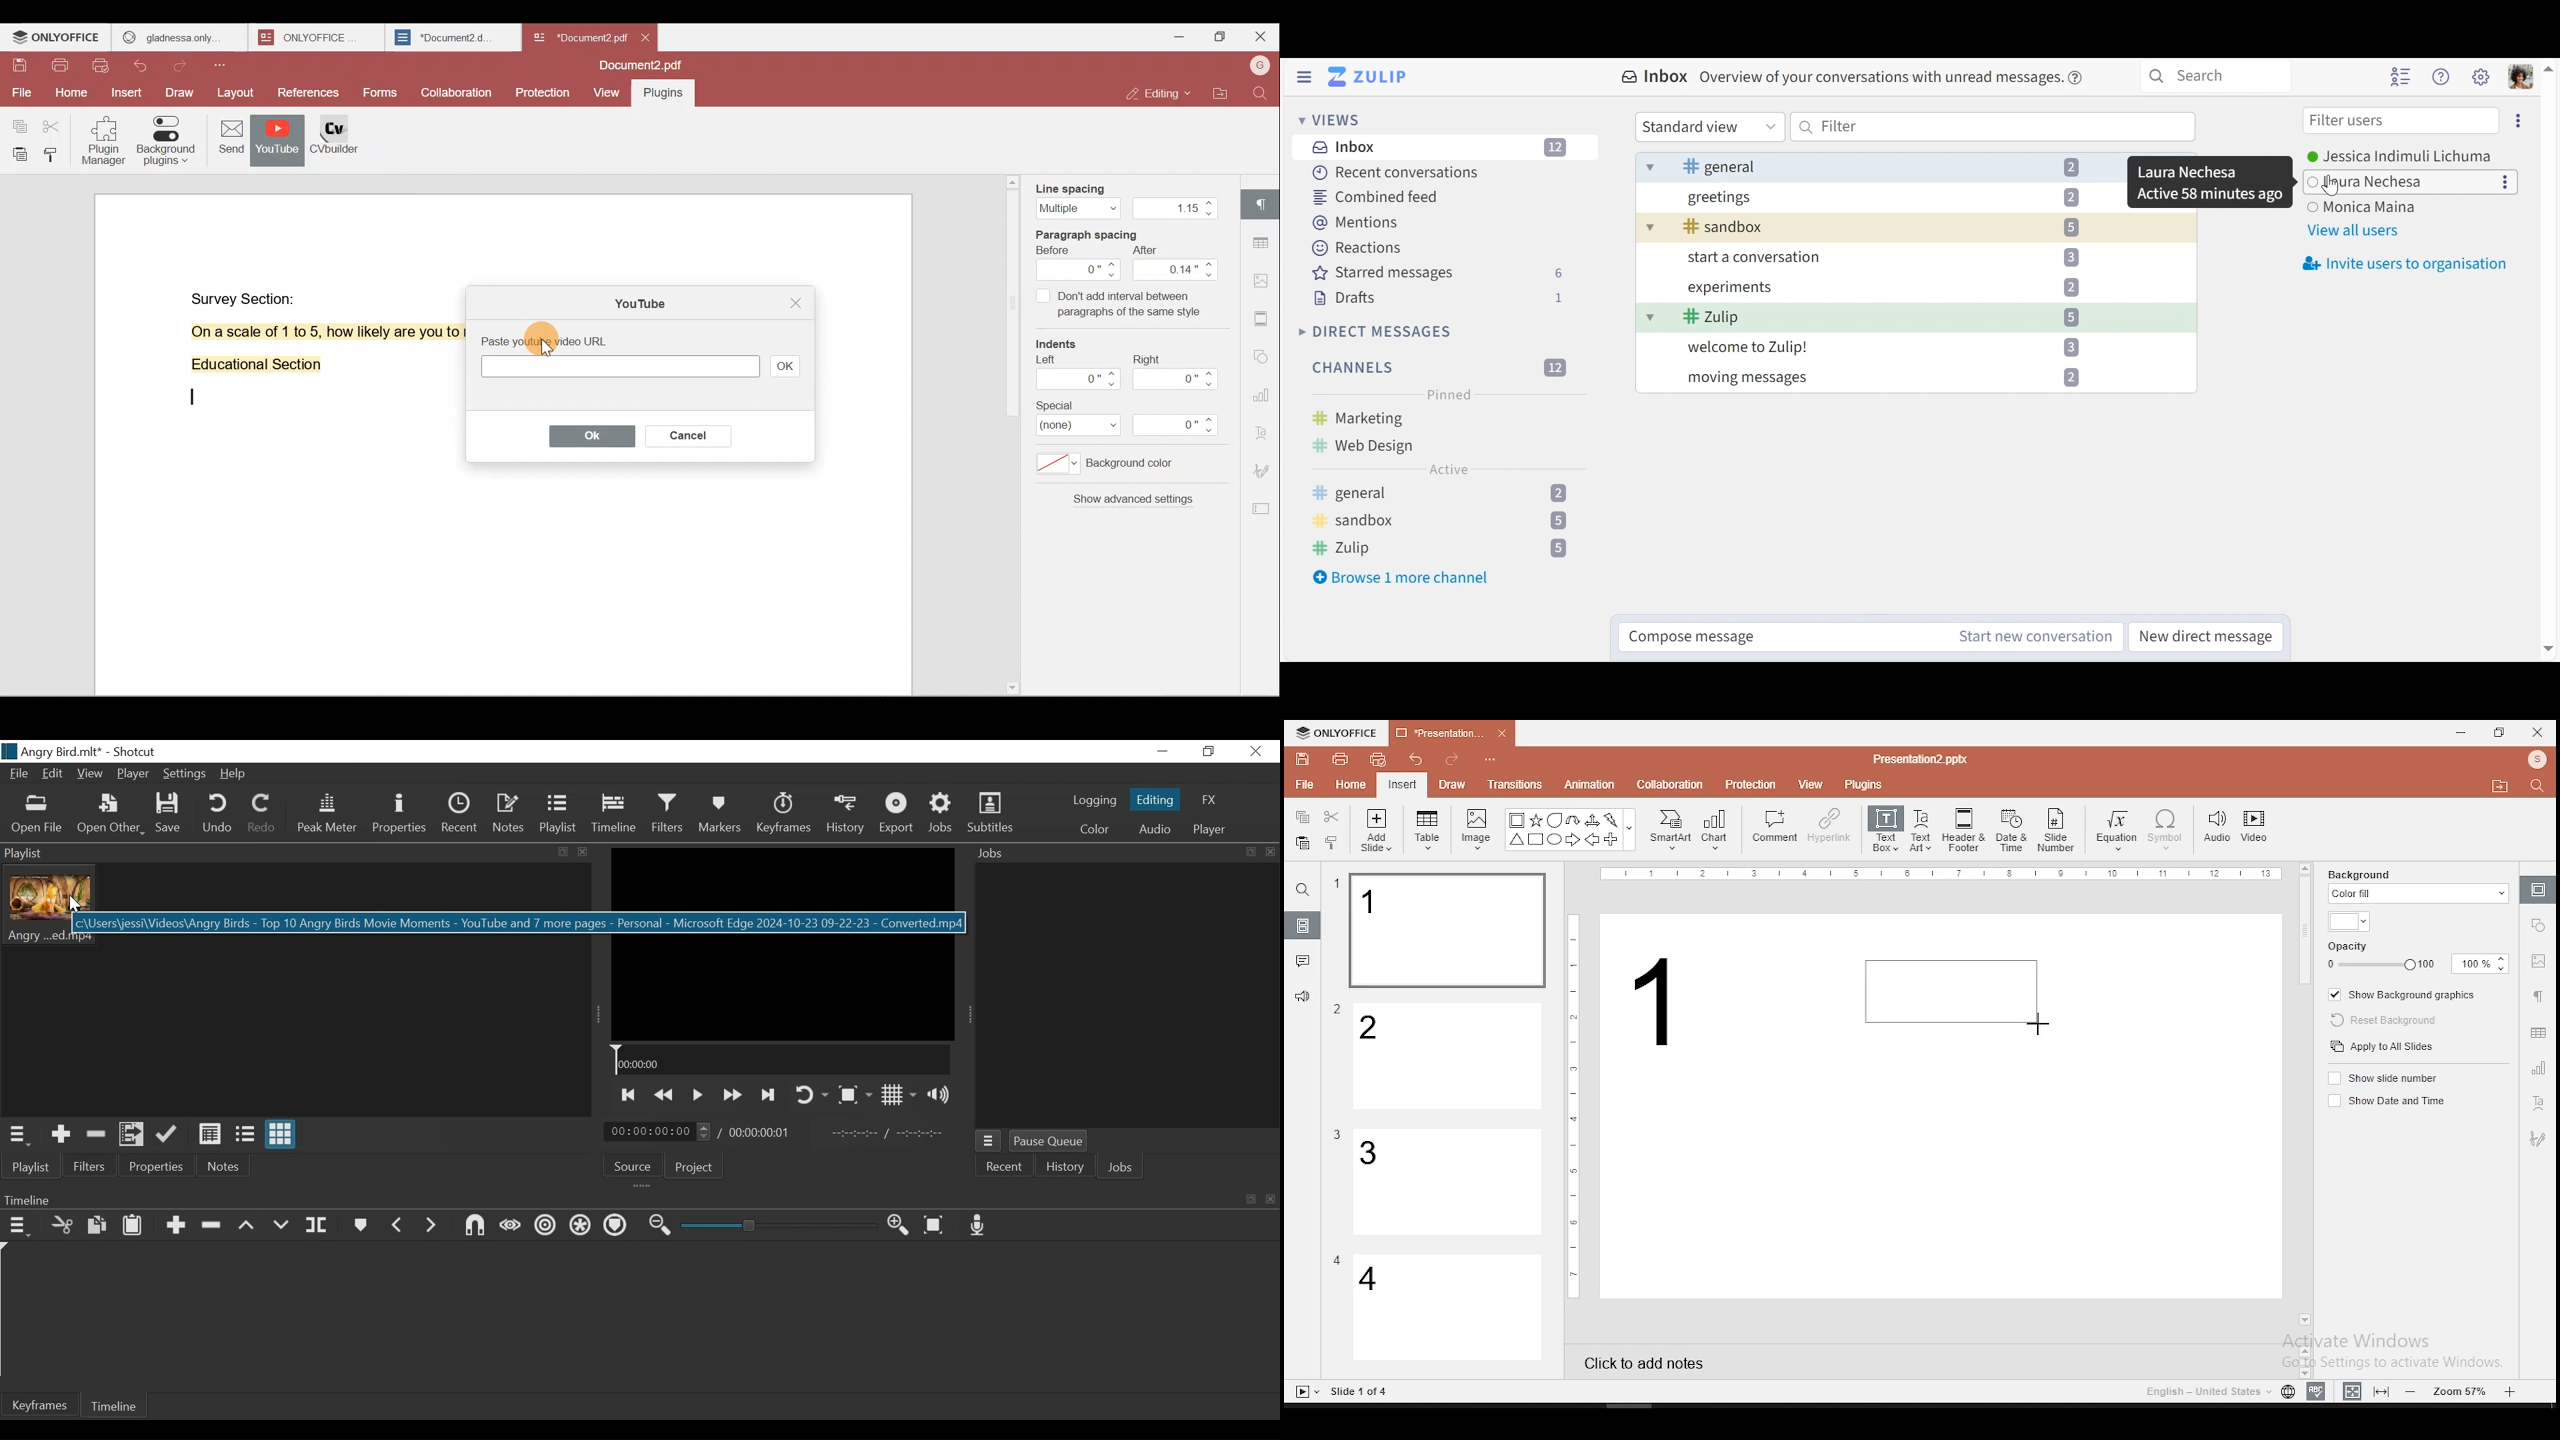  What do you see at coordinates (2209, 636) in the screenshot?
I see `New direct message` at bounding box center [2209, 636].